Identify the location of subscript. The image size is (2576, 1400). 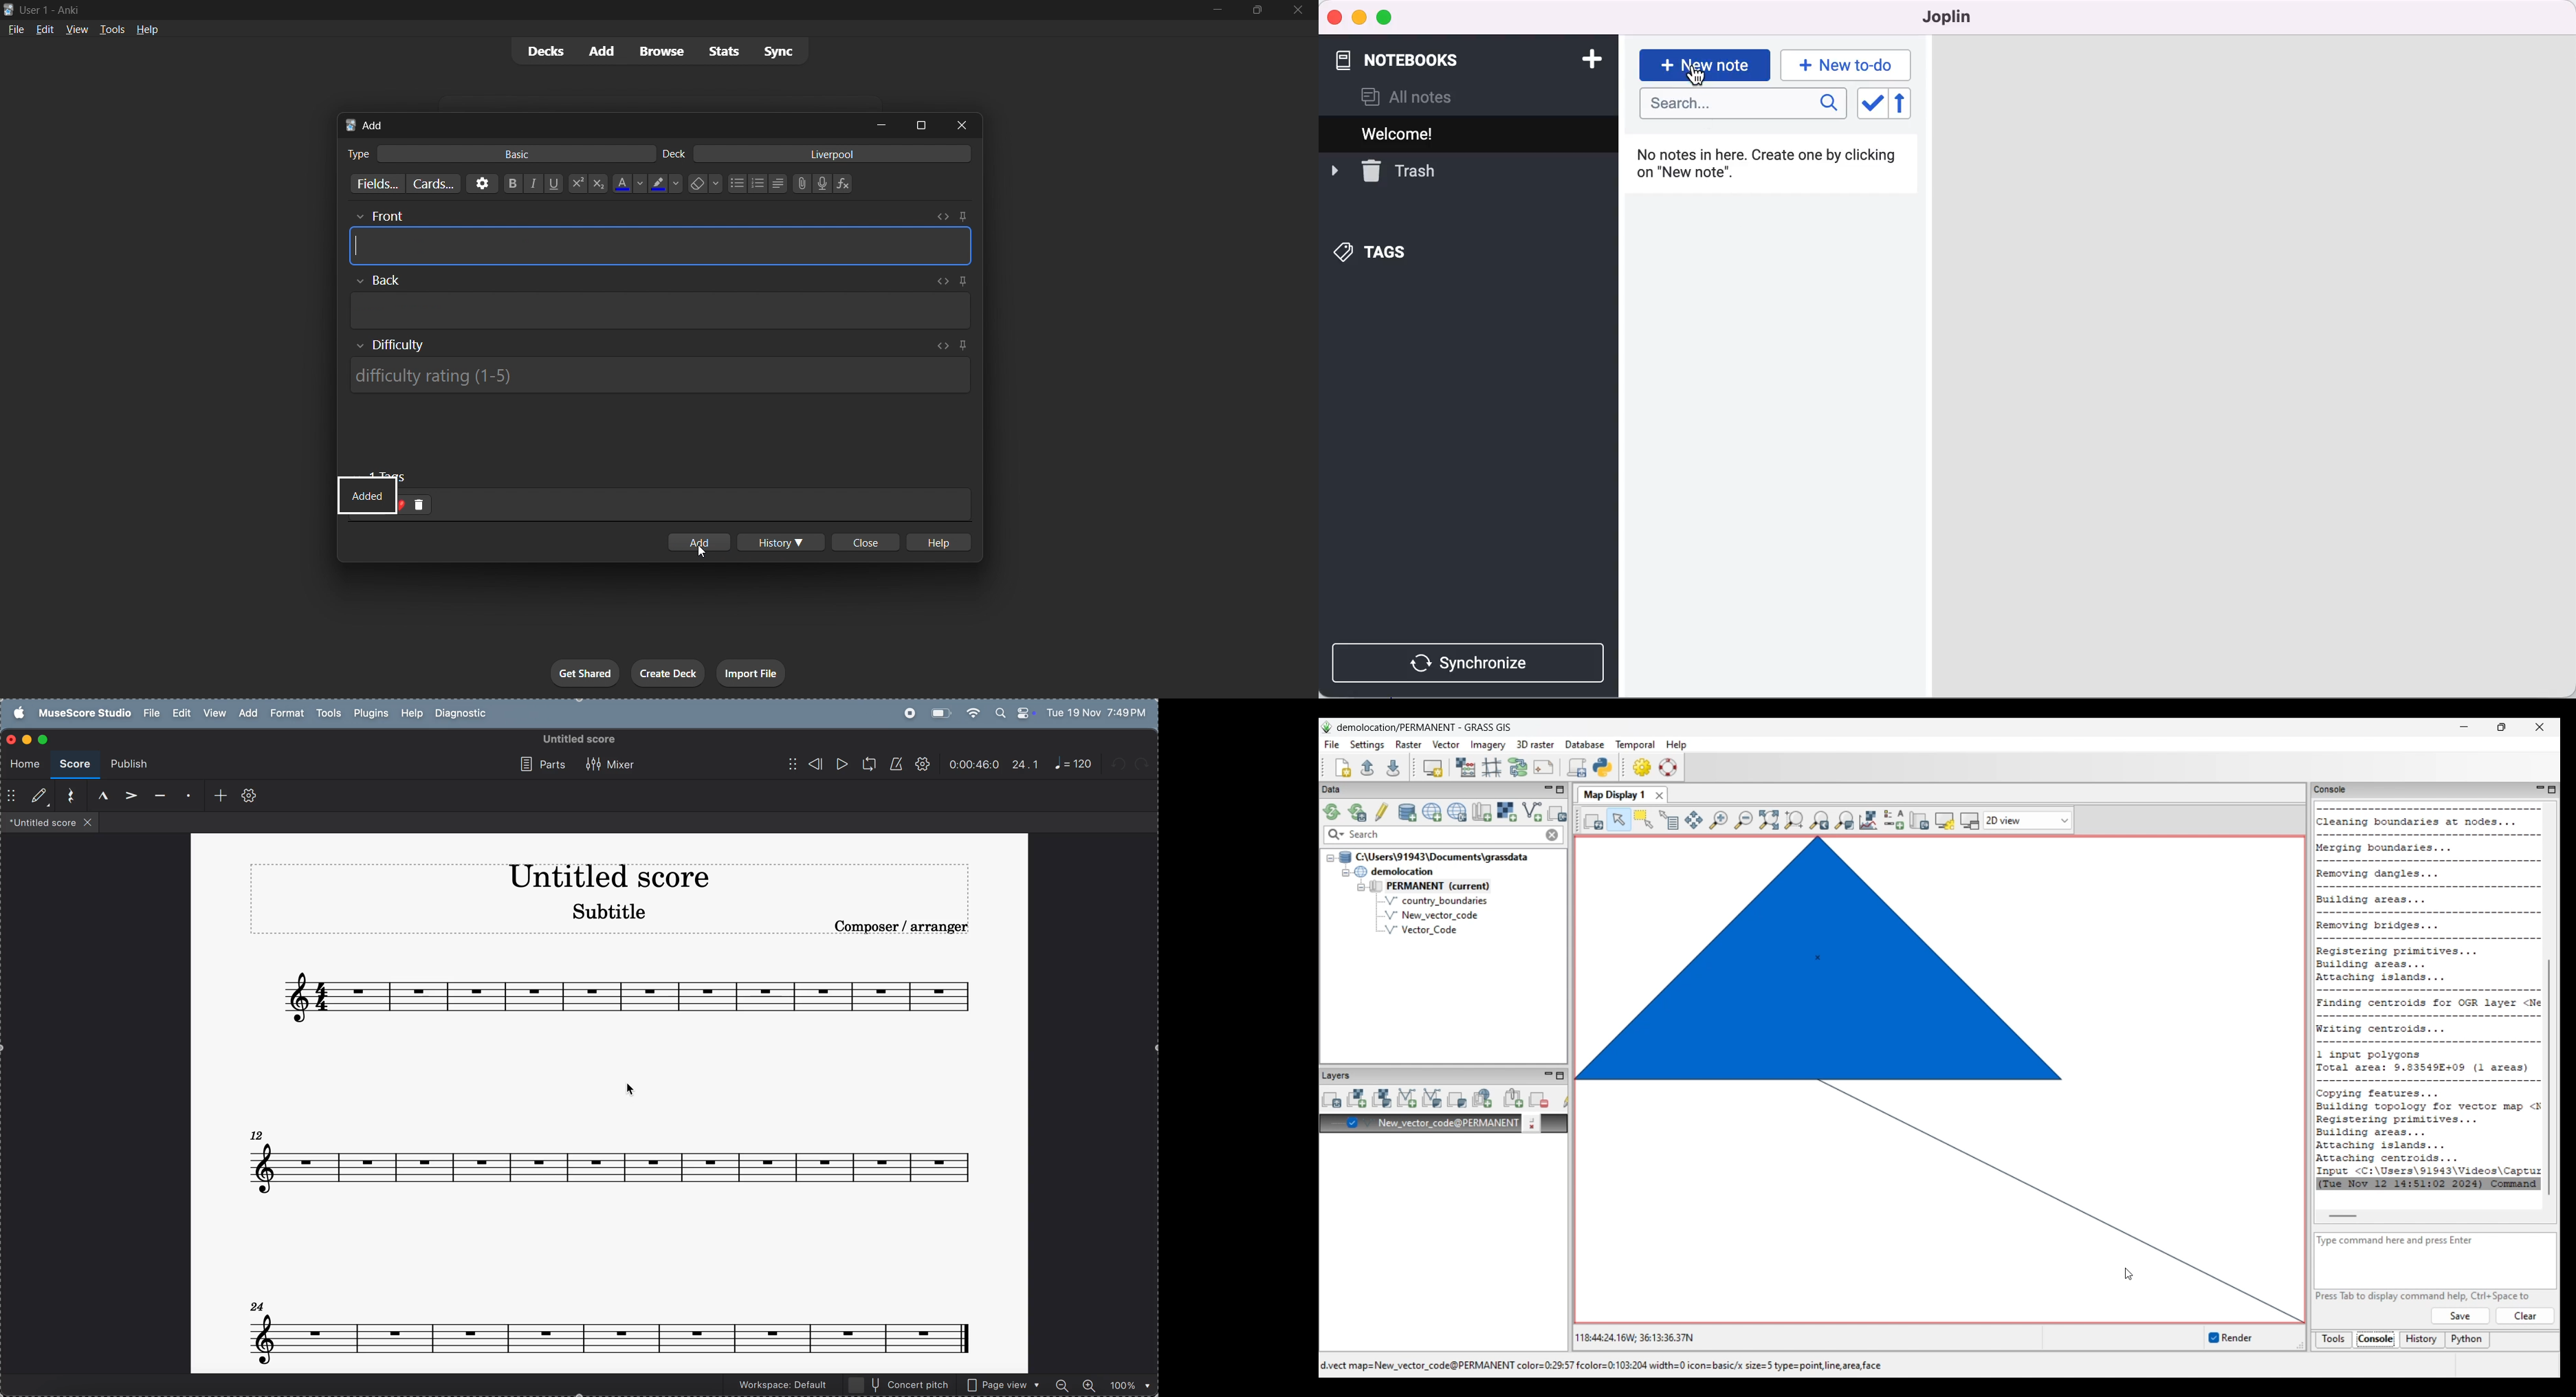
(597, 183).